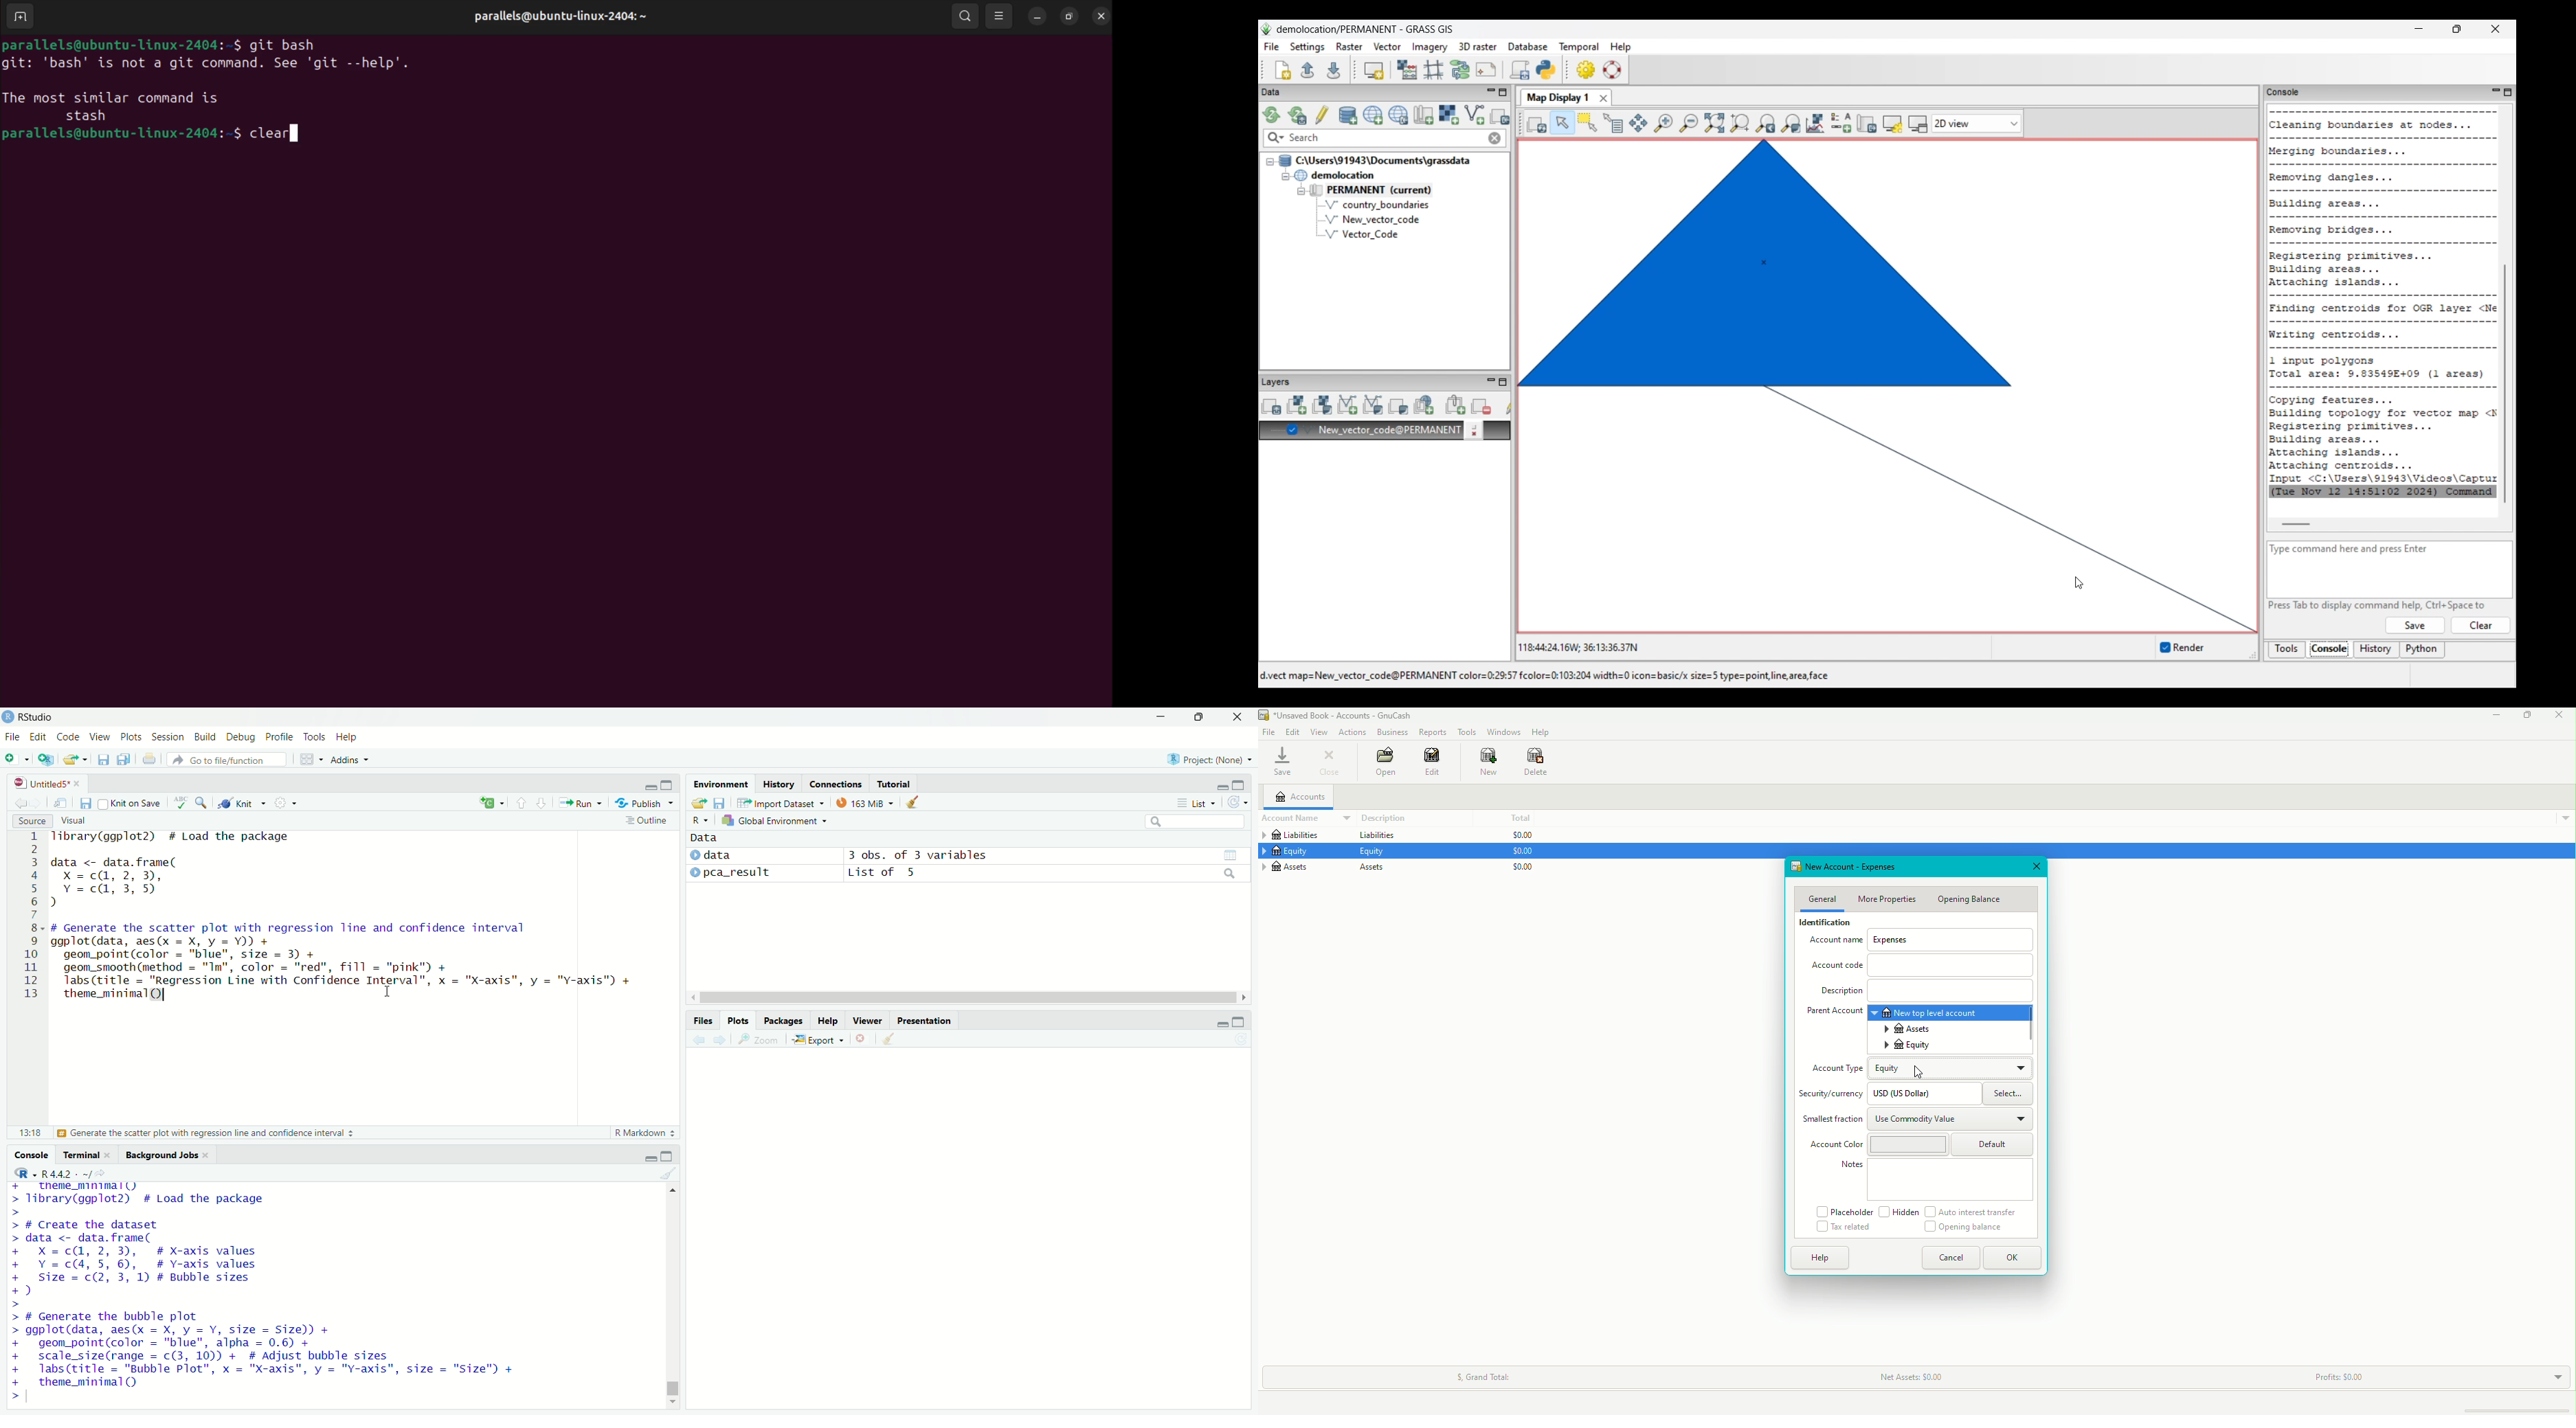 The width and height of the screenshot is (2576, 1428). What do you see at coordinates (16, 758) in the screenshot?
I see `New file` at bounding box center [16, 758].